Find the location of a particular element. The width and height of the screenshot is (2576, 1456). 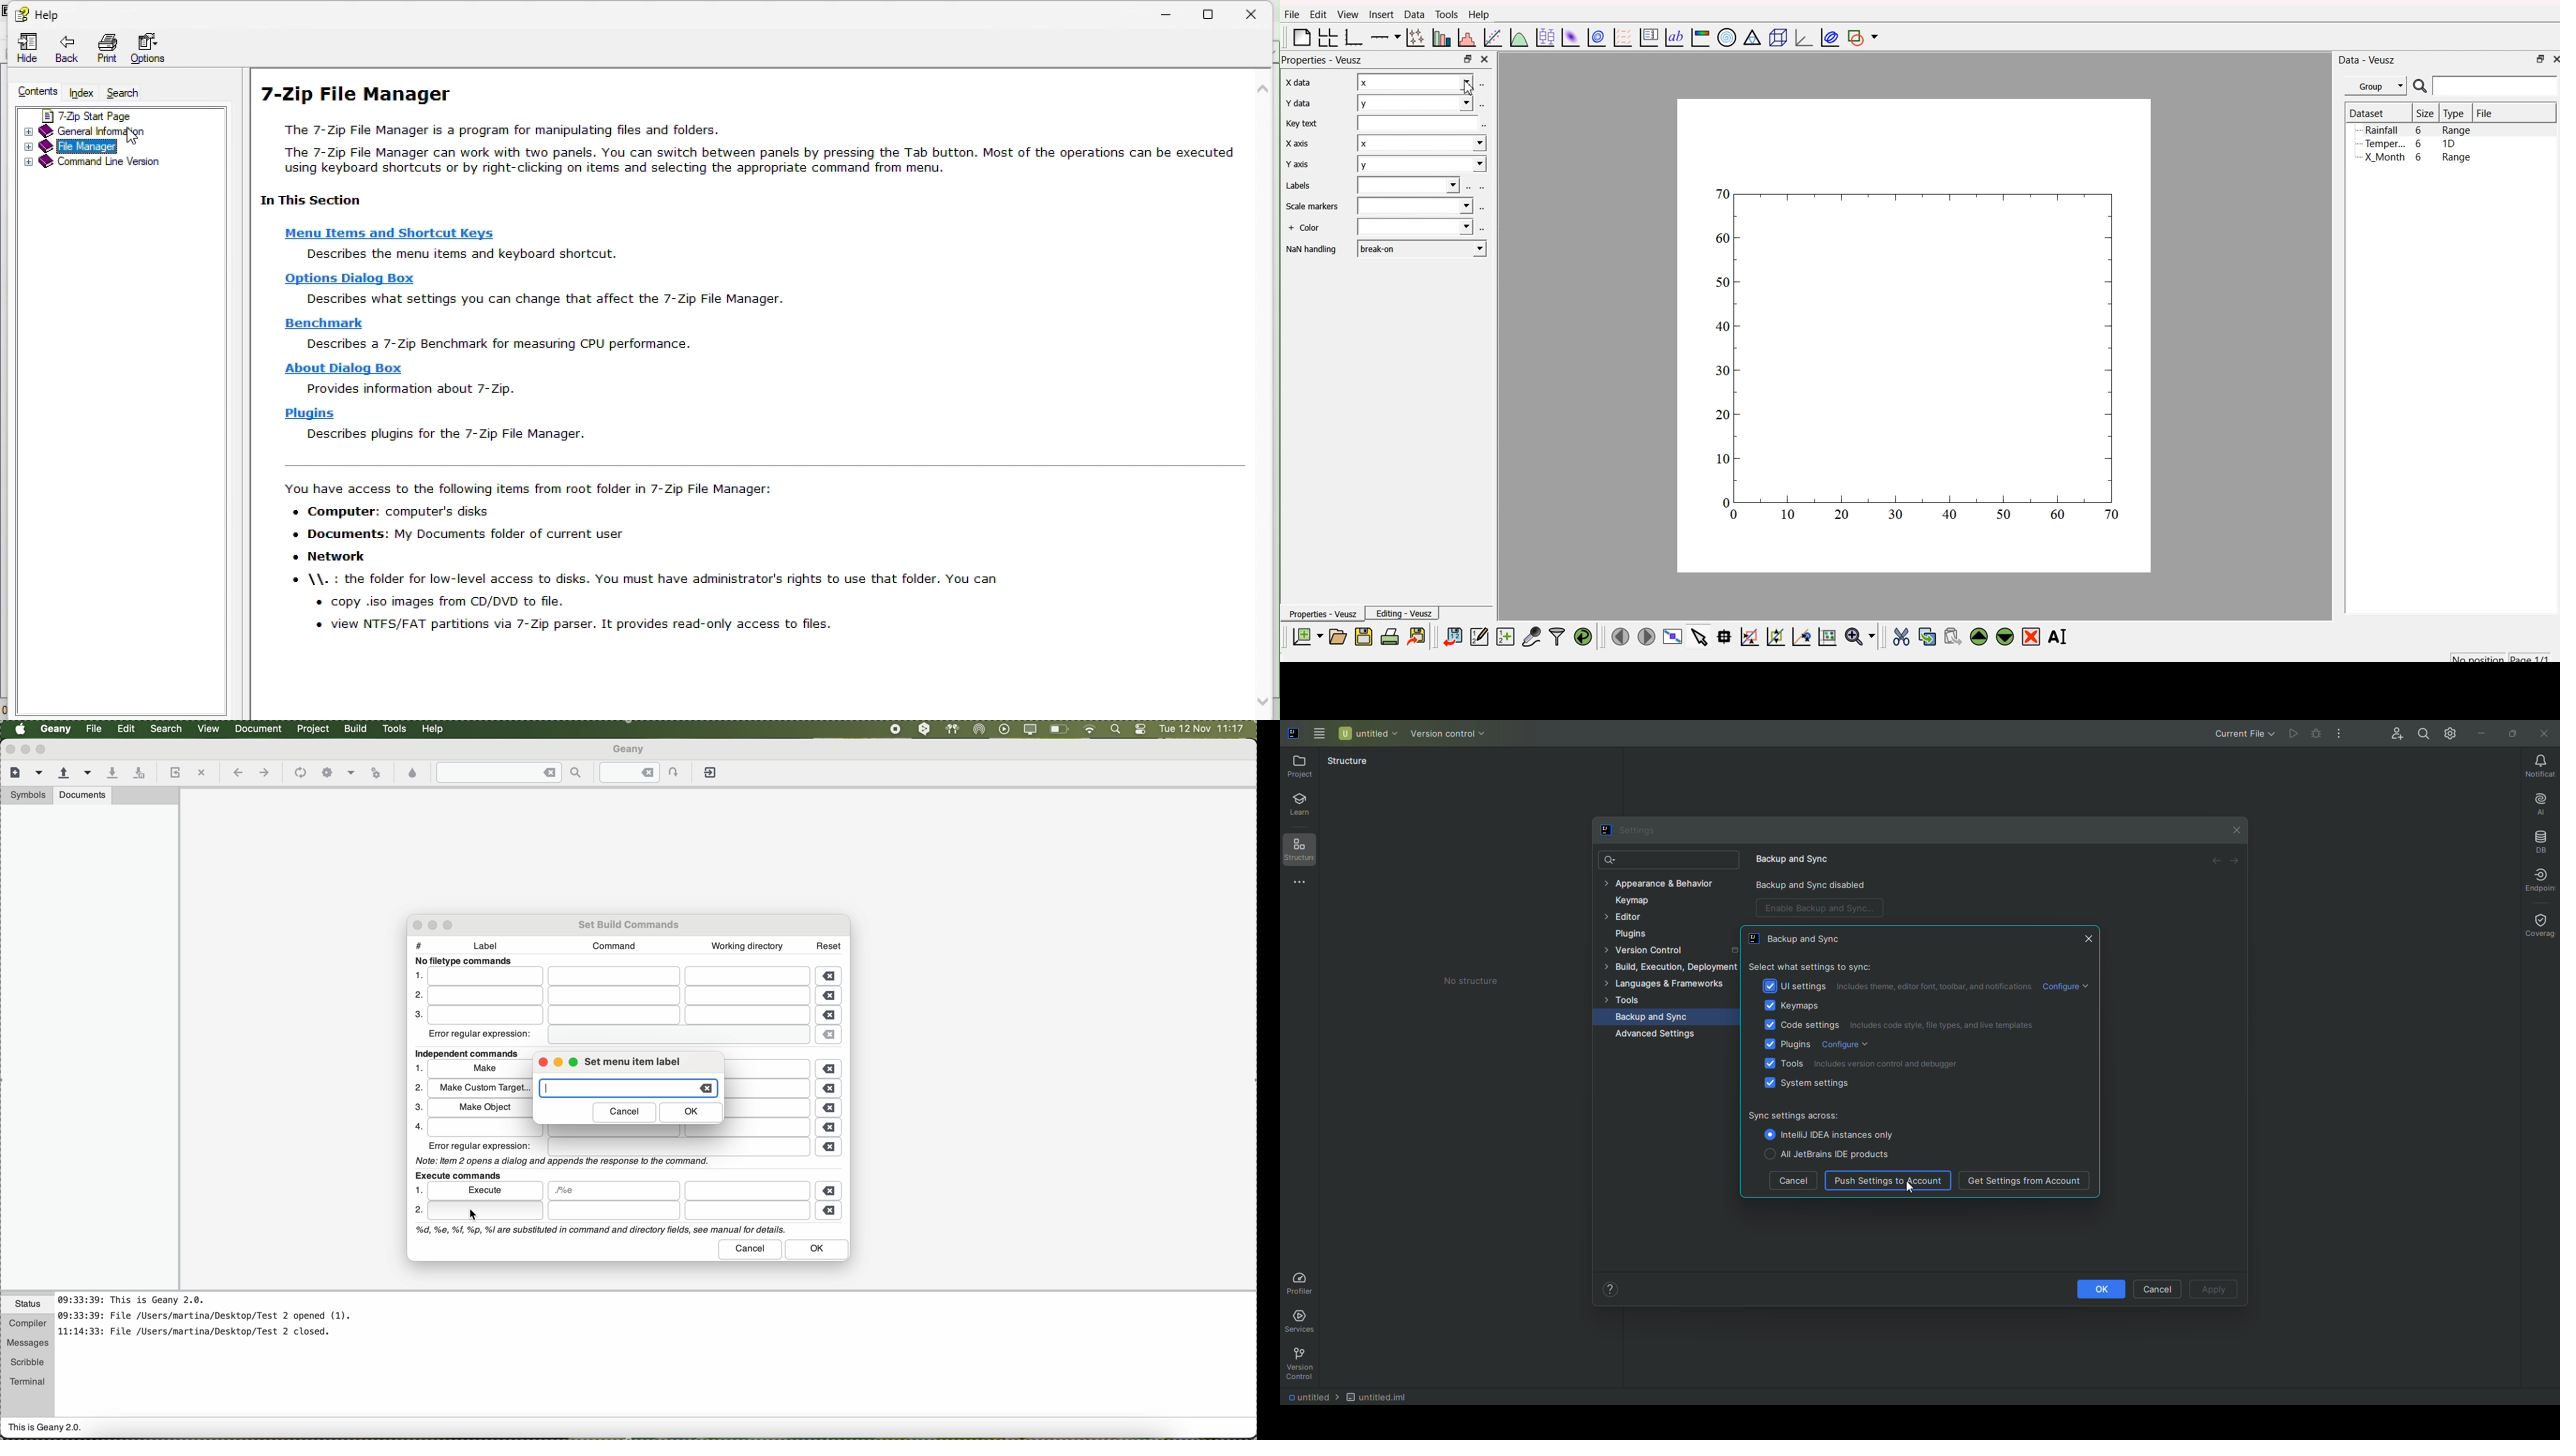

7 zip start page is located at coordinates (92, 116).